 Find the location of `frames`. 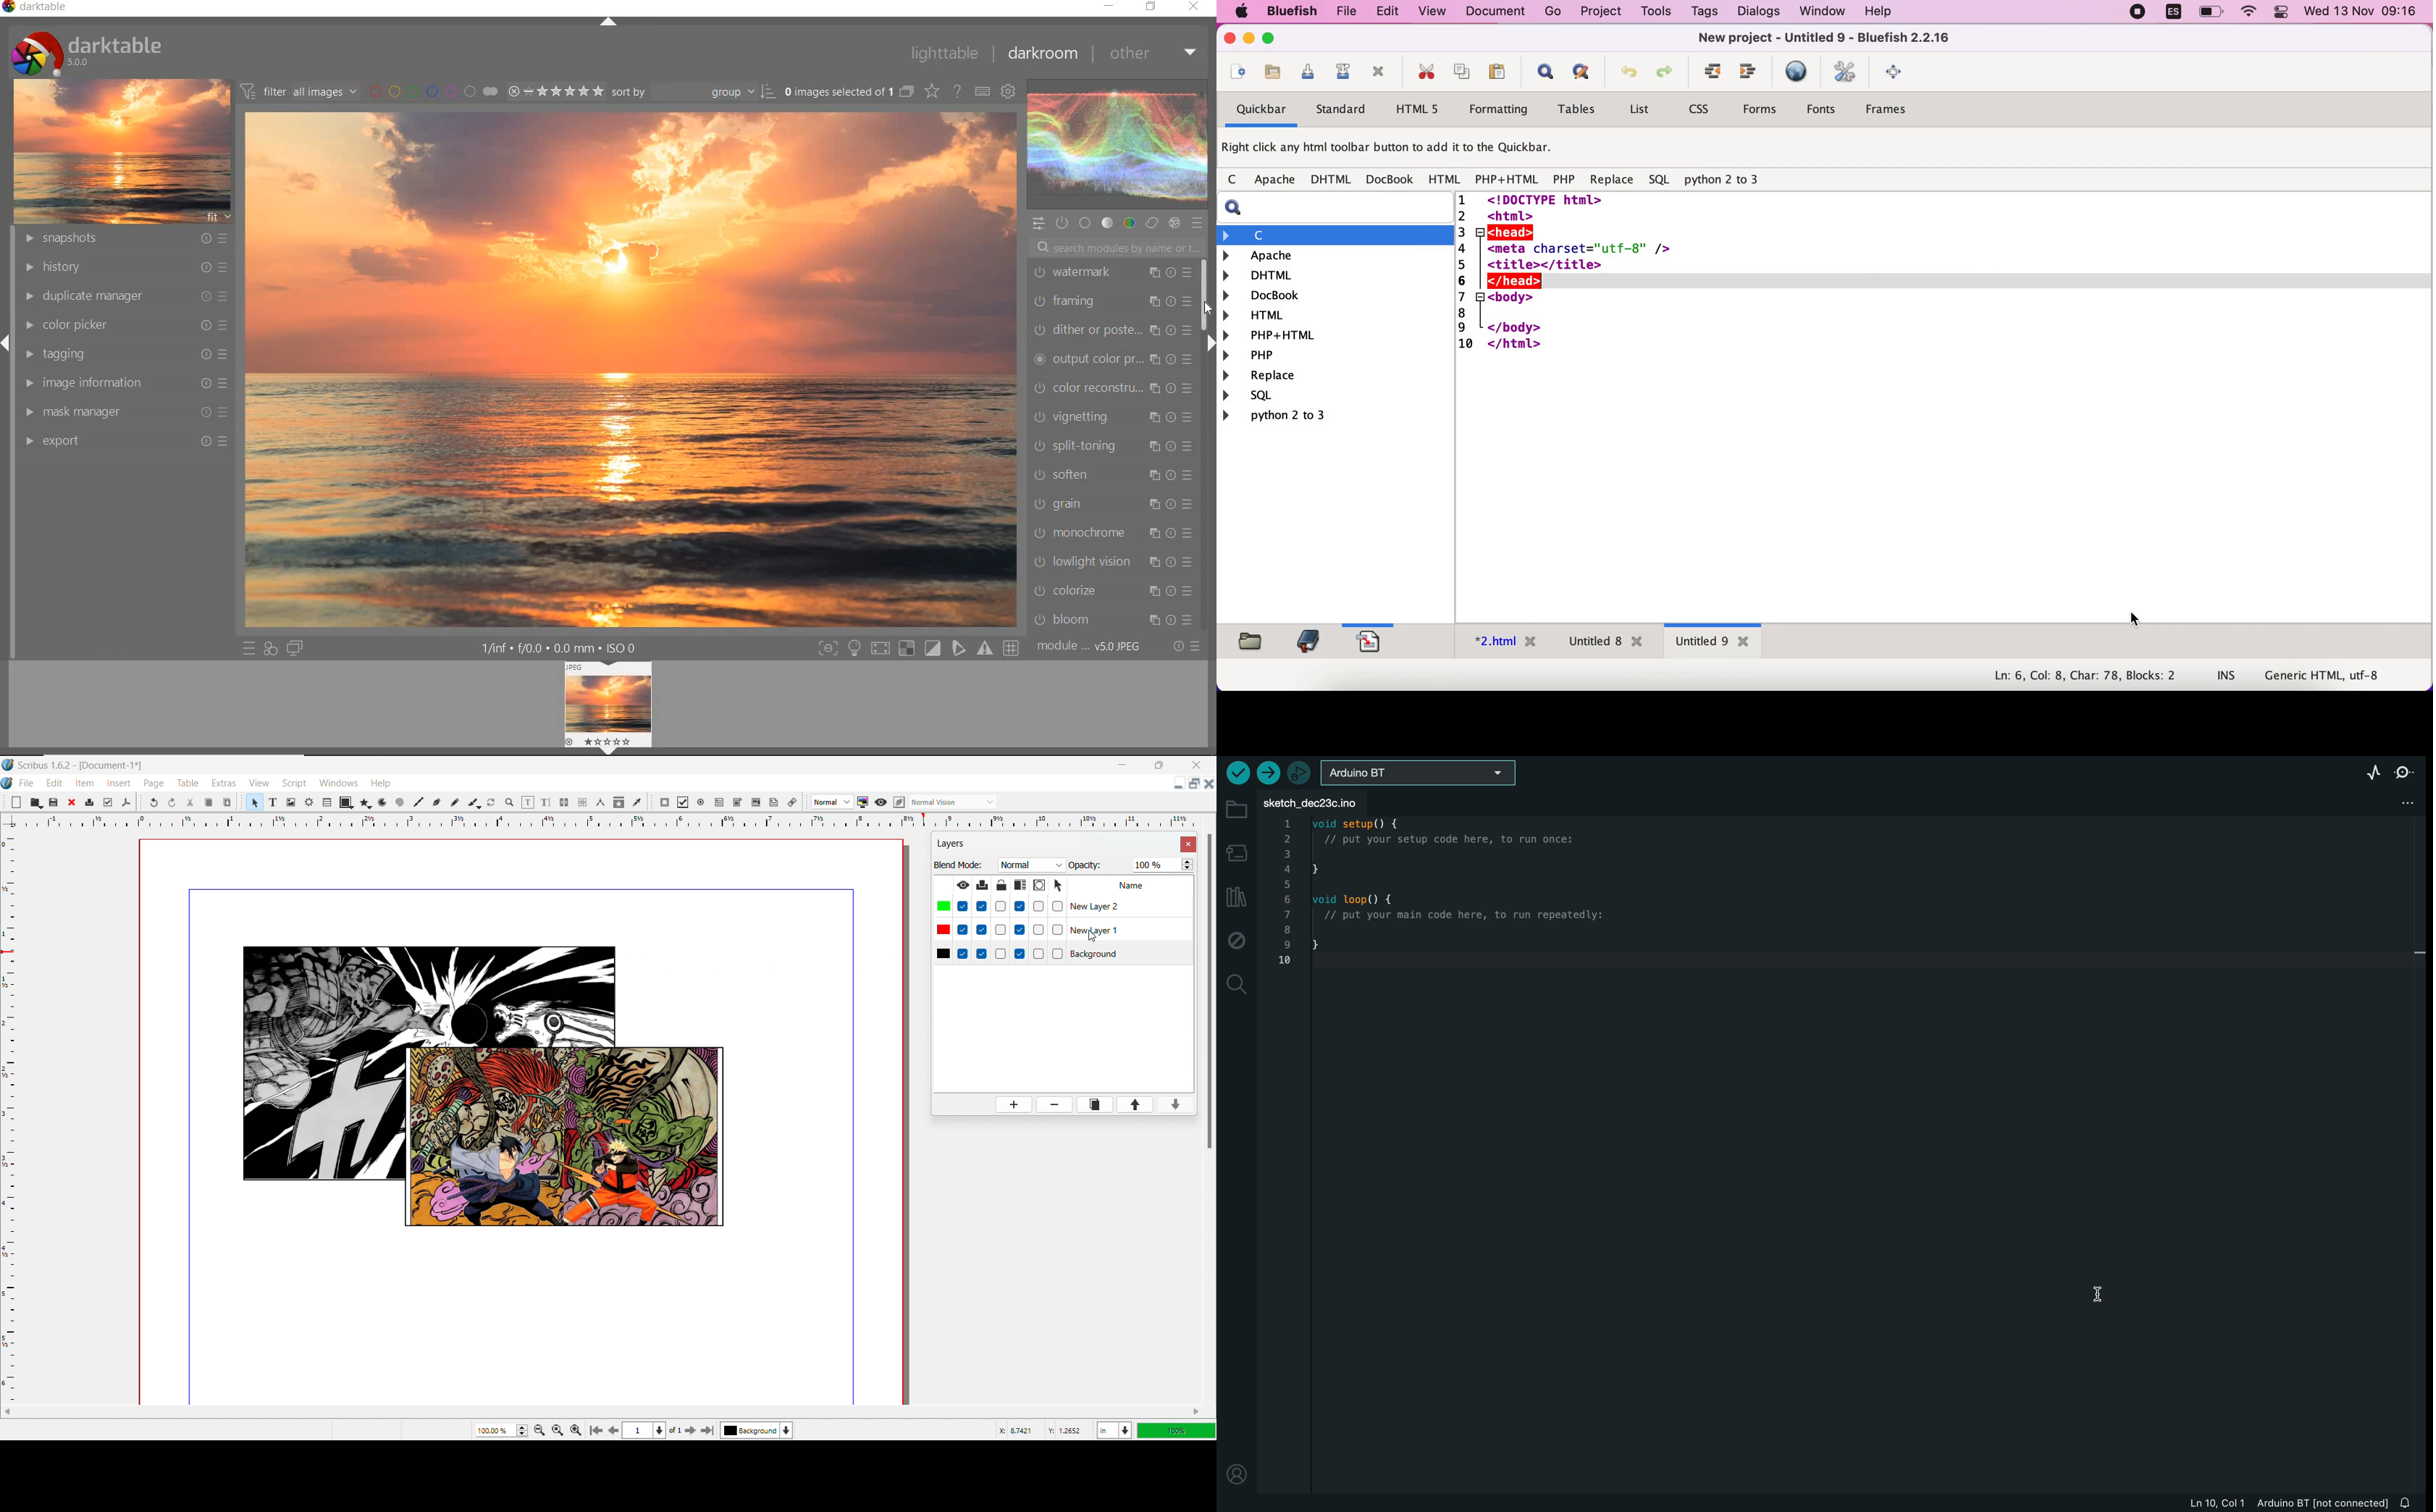

frames is located at coordinates (1896, 112).